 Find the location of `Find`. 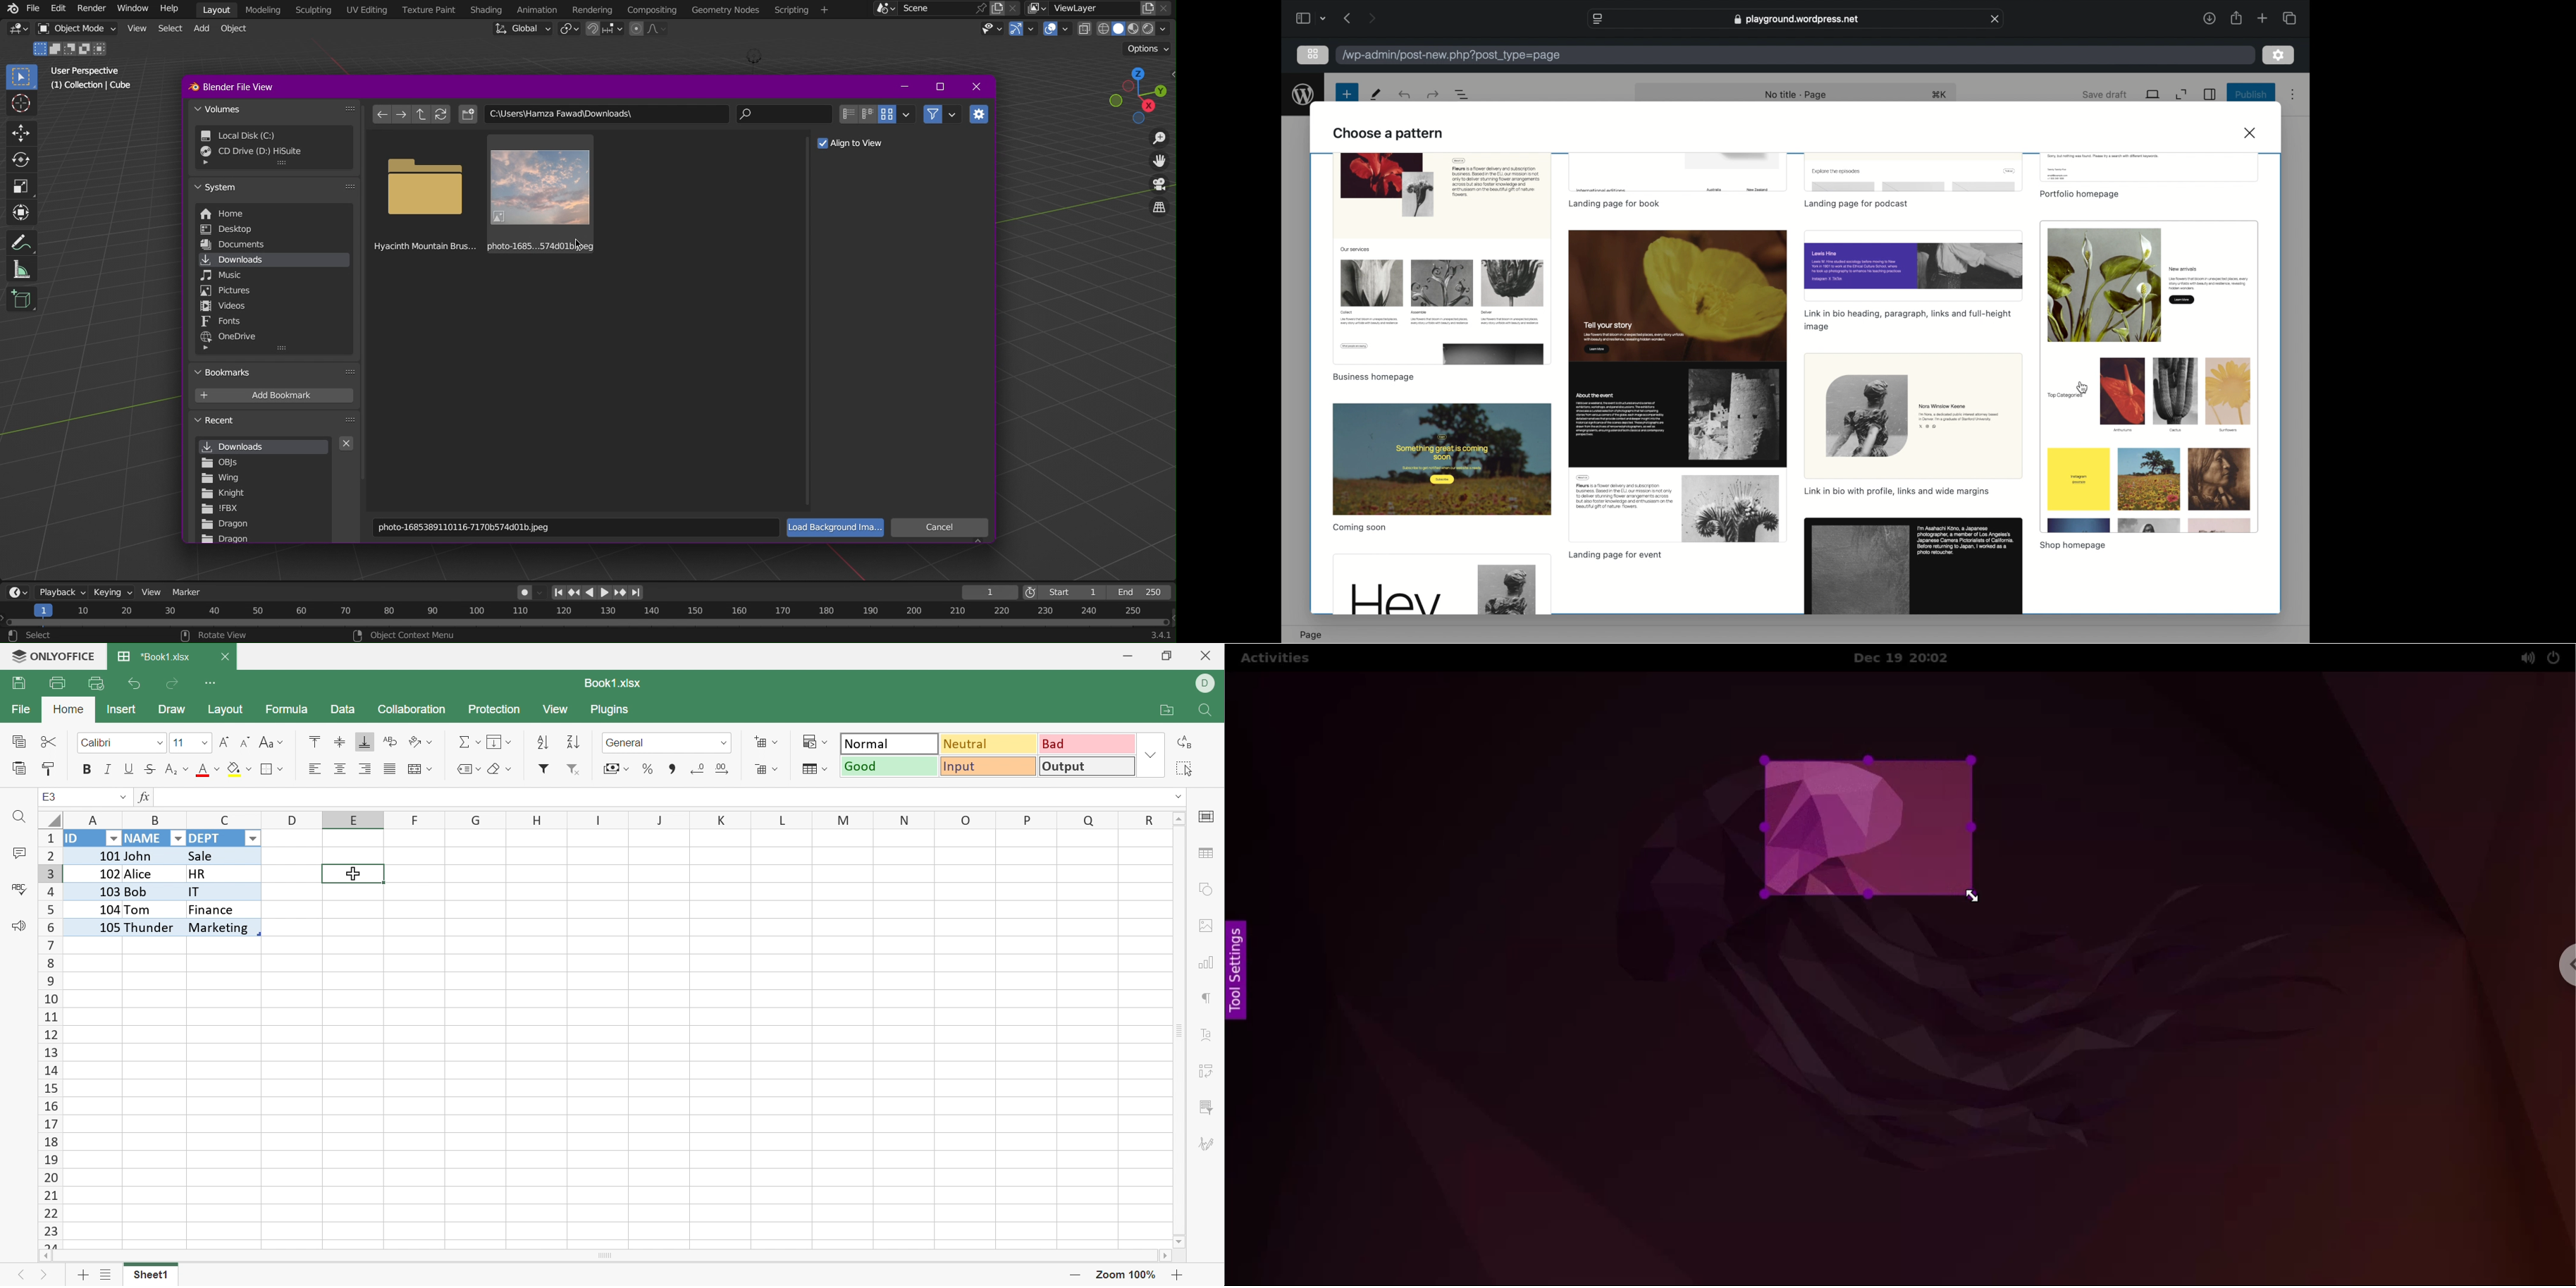

Find is located at coordinates (18, 819).